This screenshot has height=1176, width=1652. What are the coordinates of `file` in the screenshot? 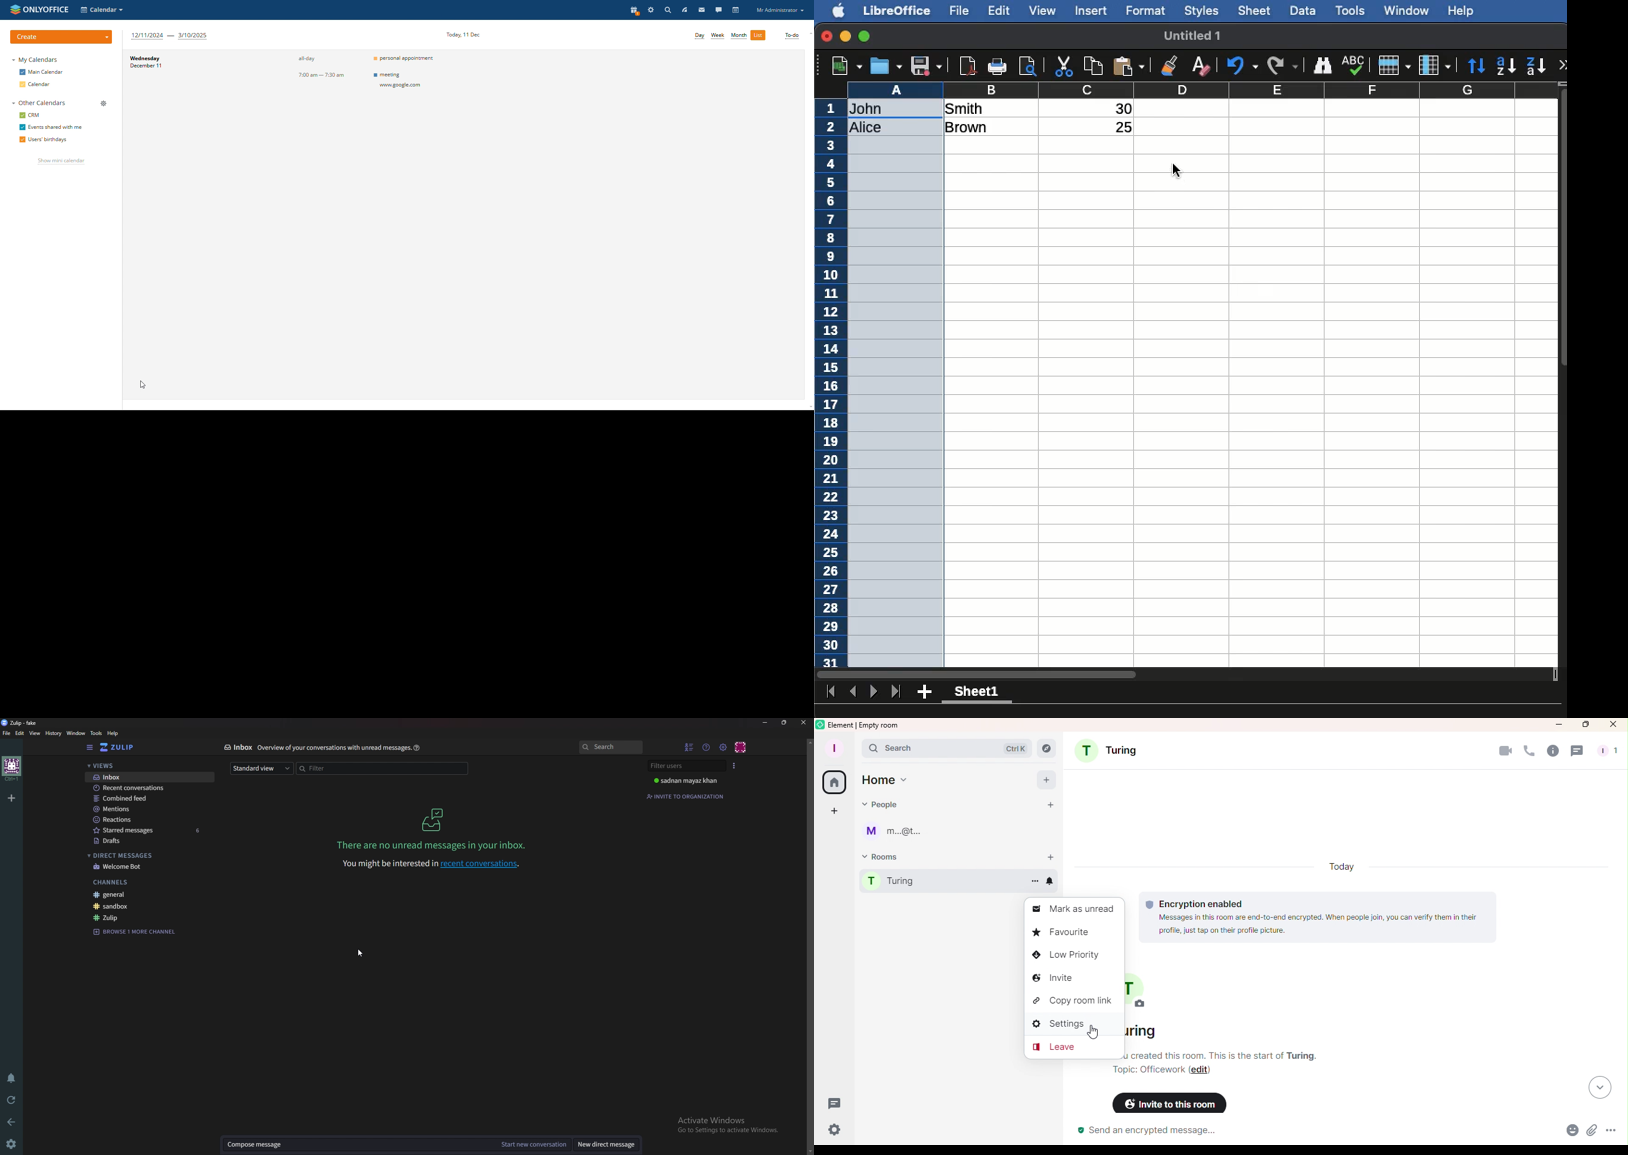 It's located at (7, 733).